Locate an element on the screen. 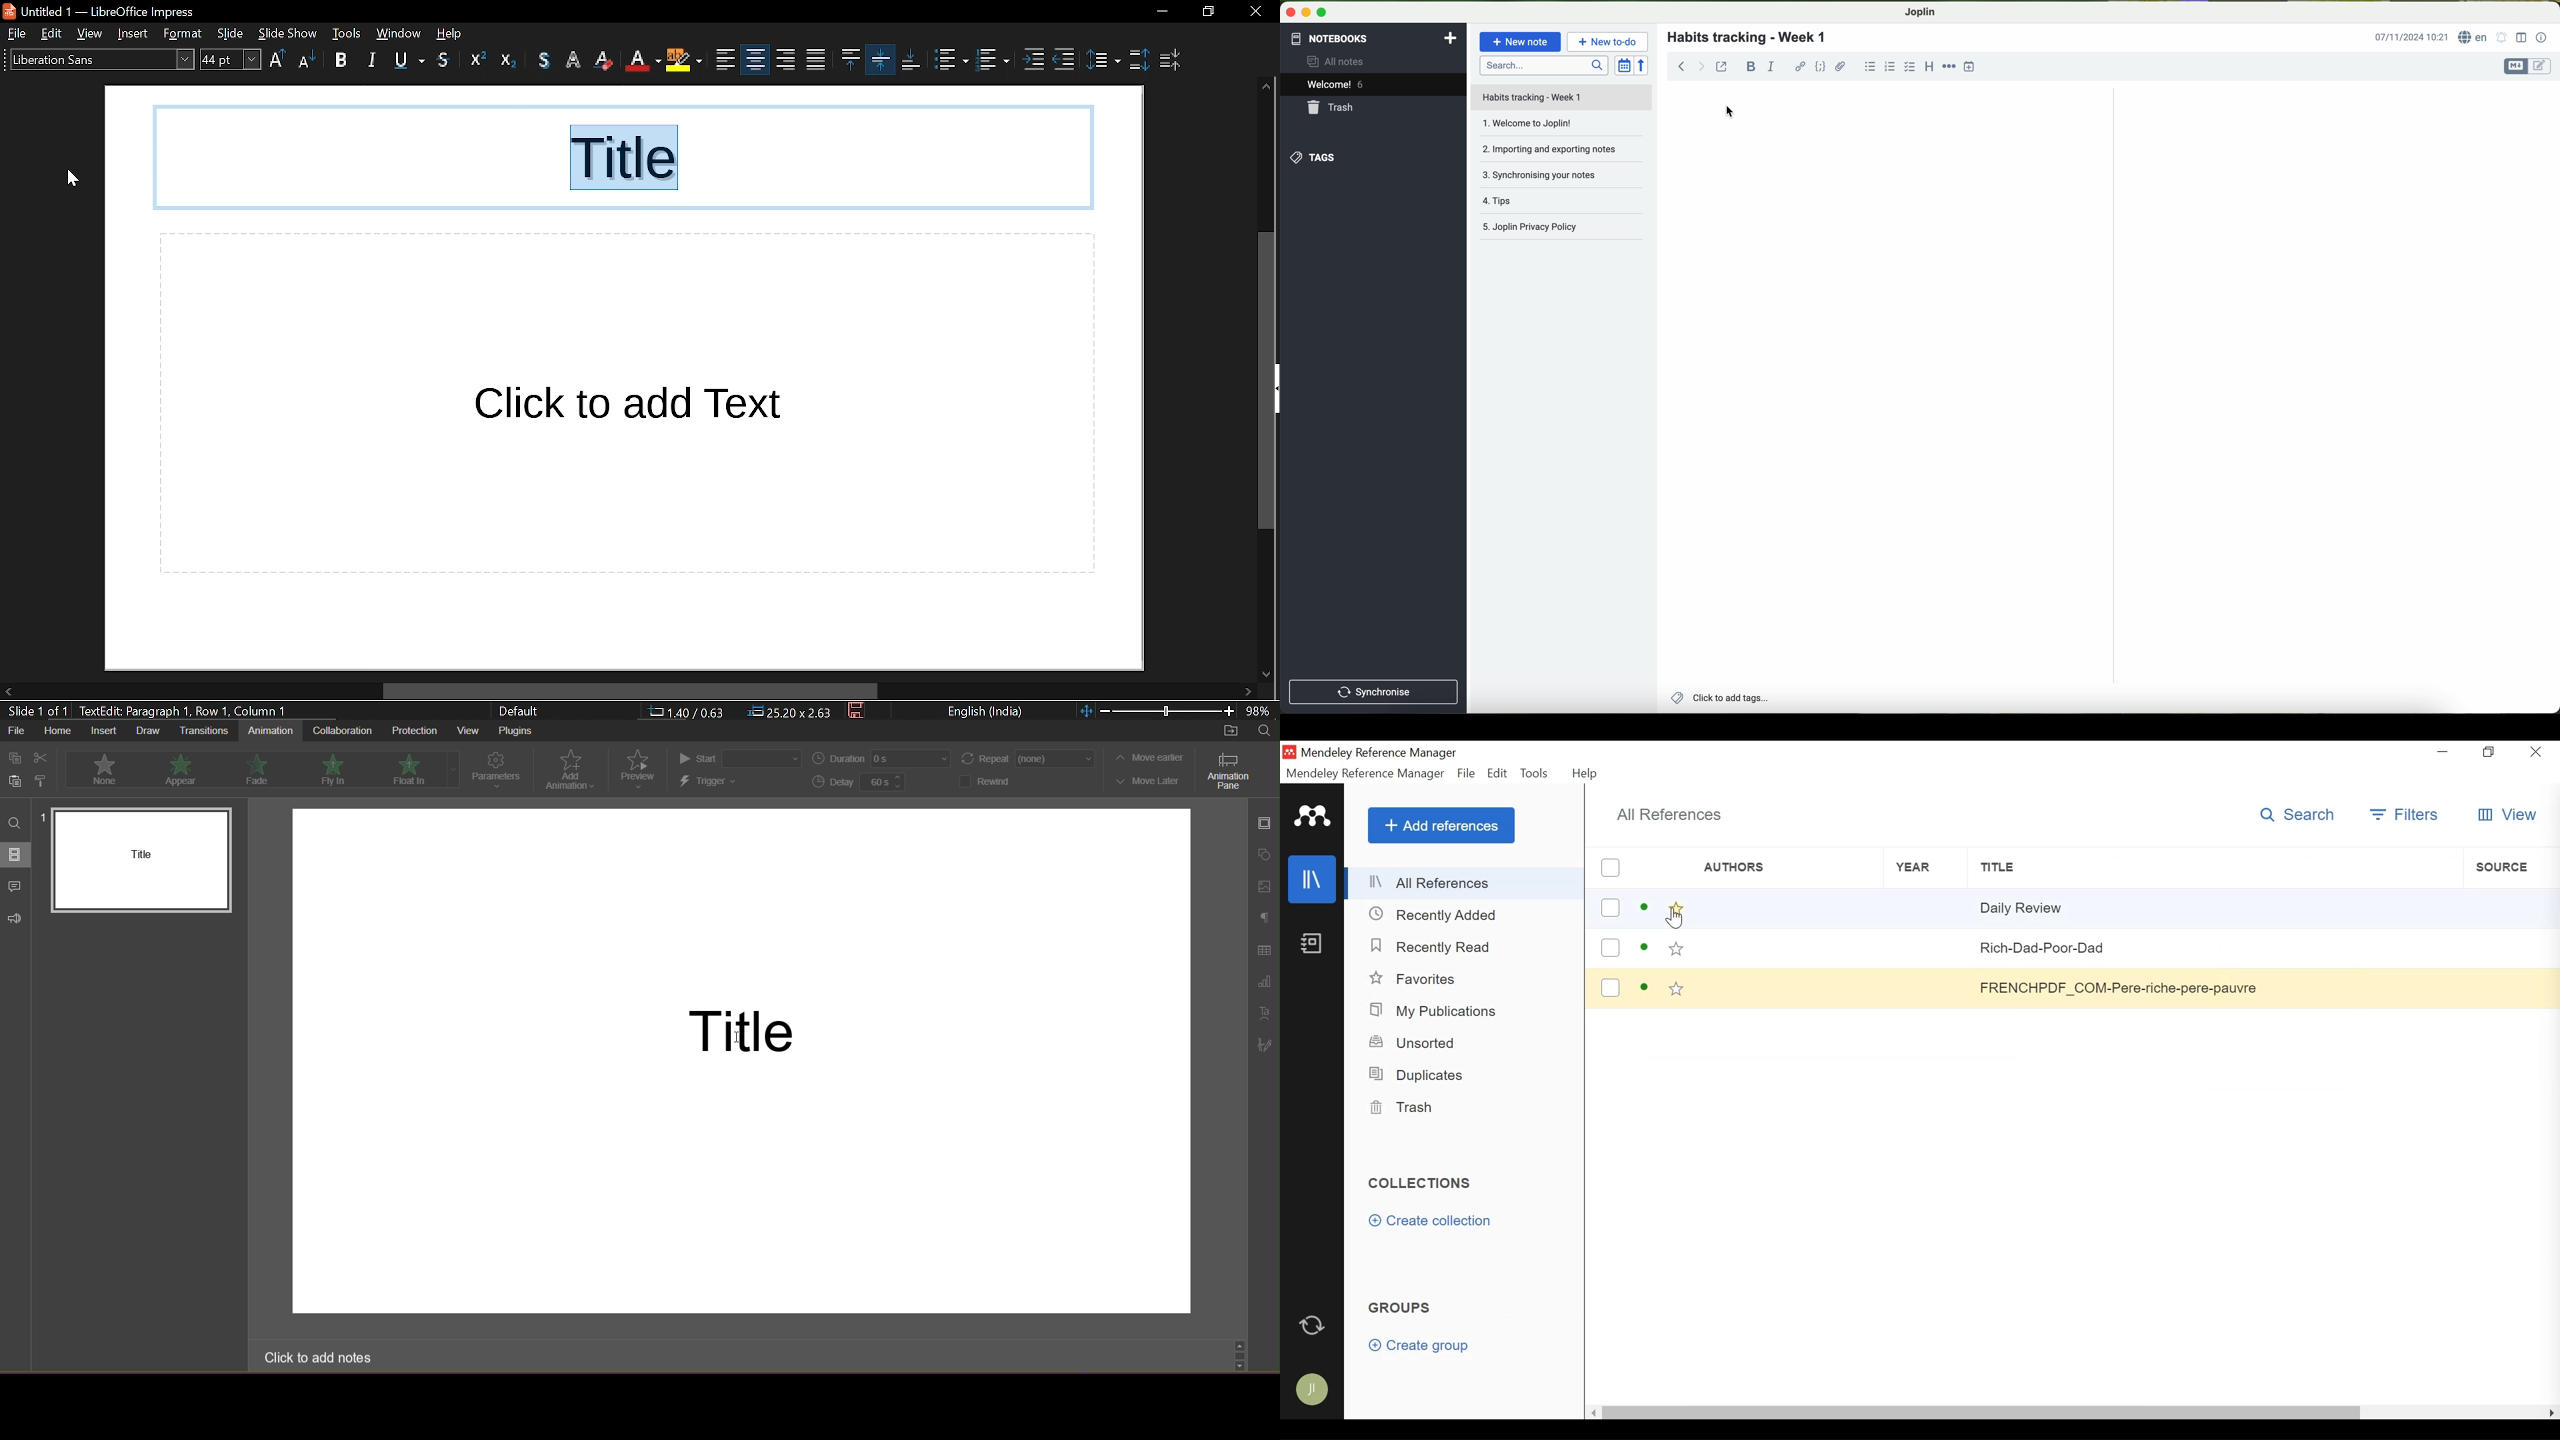 This screenshot has width=2576, height=1456. Feedback and Support is located at coordinates (16, 916).